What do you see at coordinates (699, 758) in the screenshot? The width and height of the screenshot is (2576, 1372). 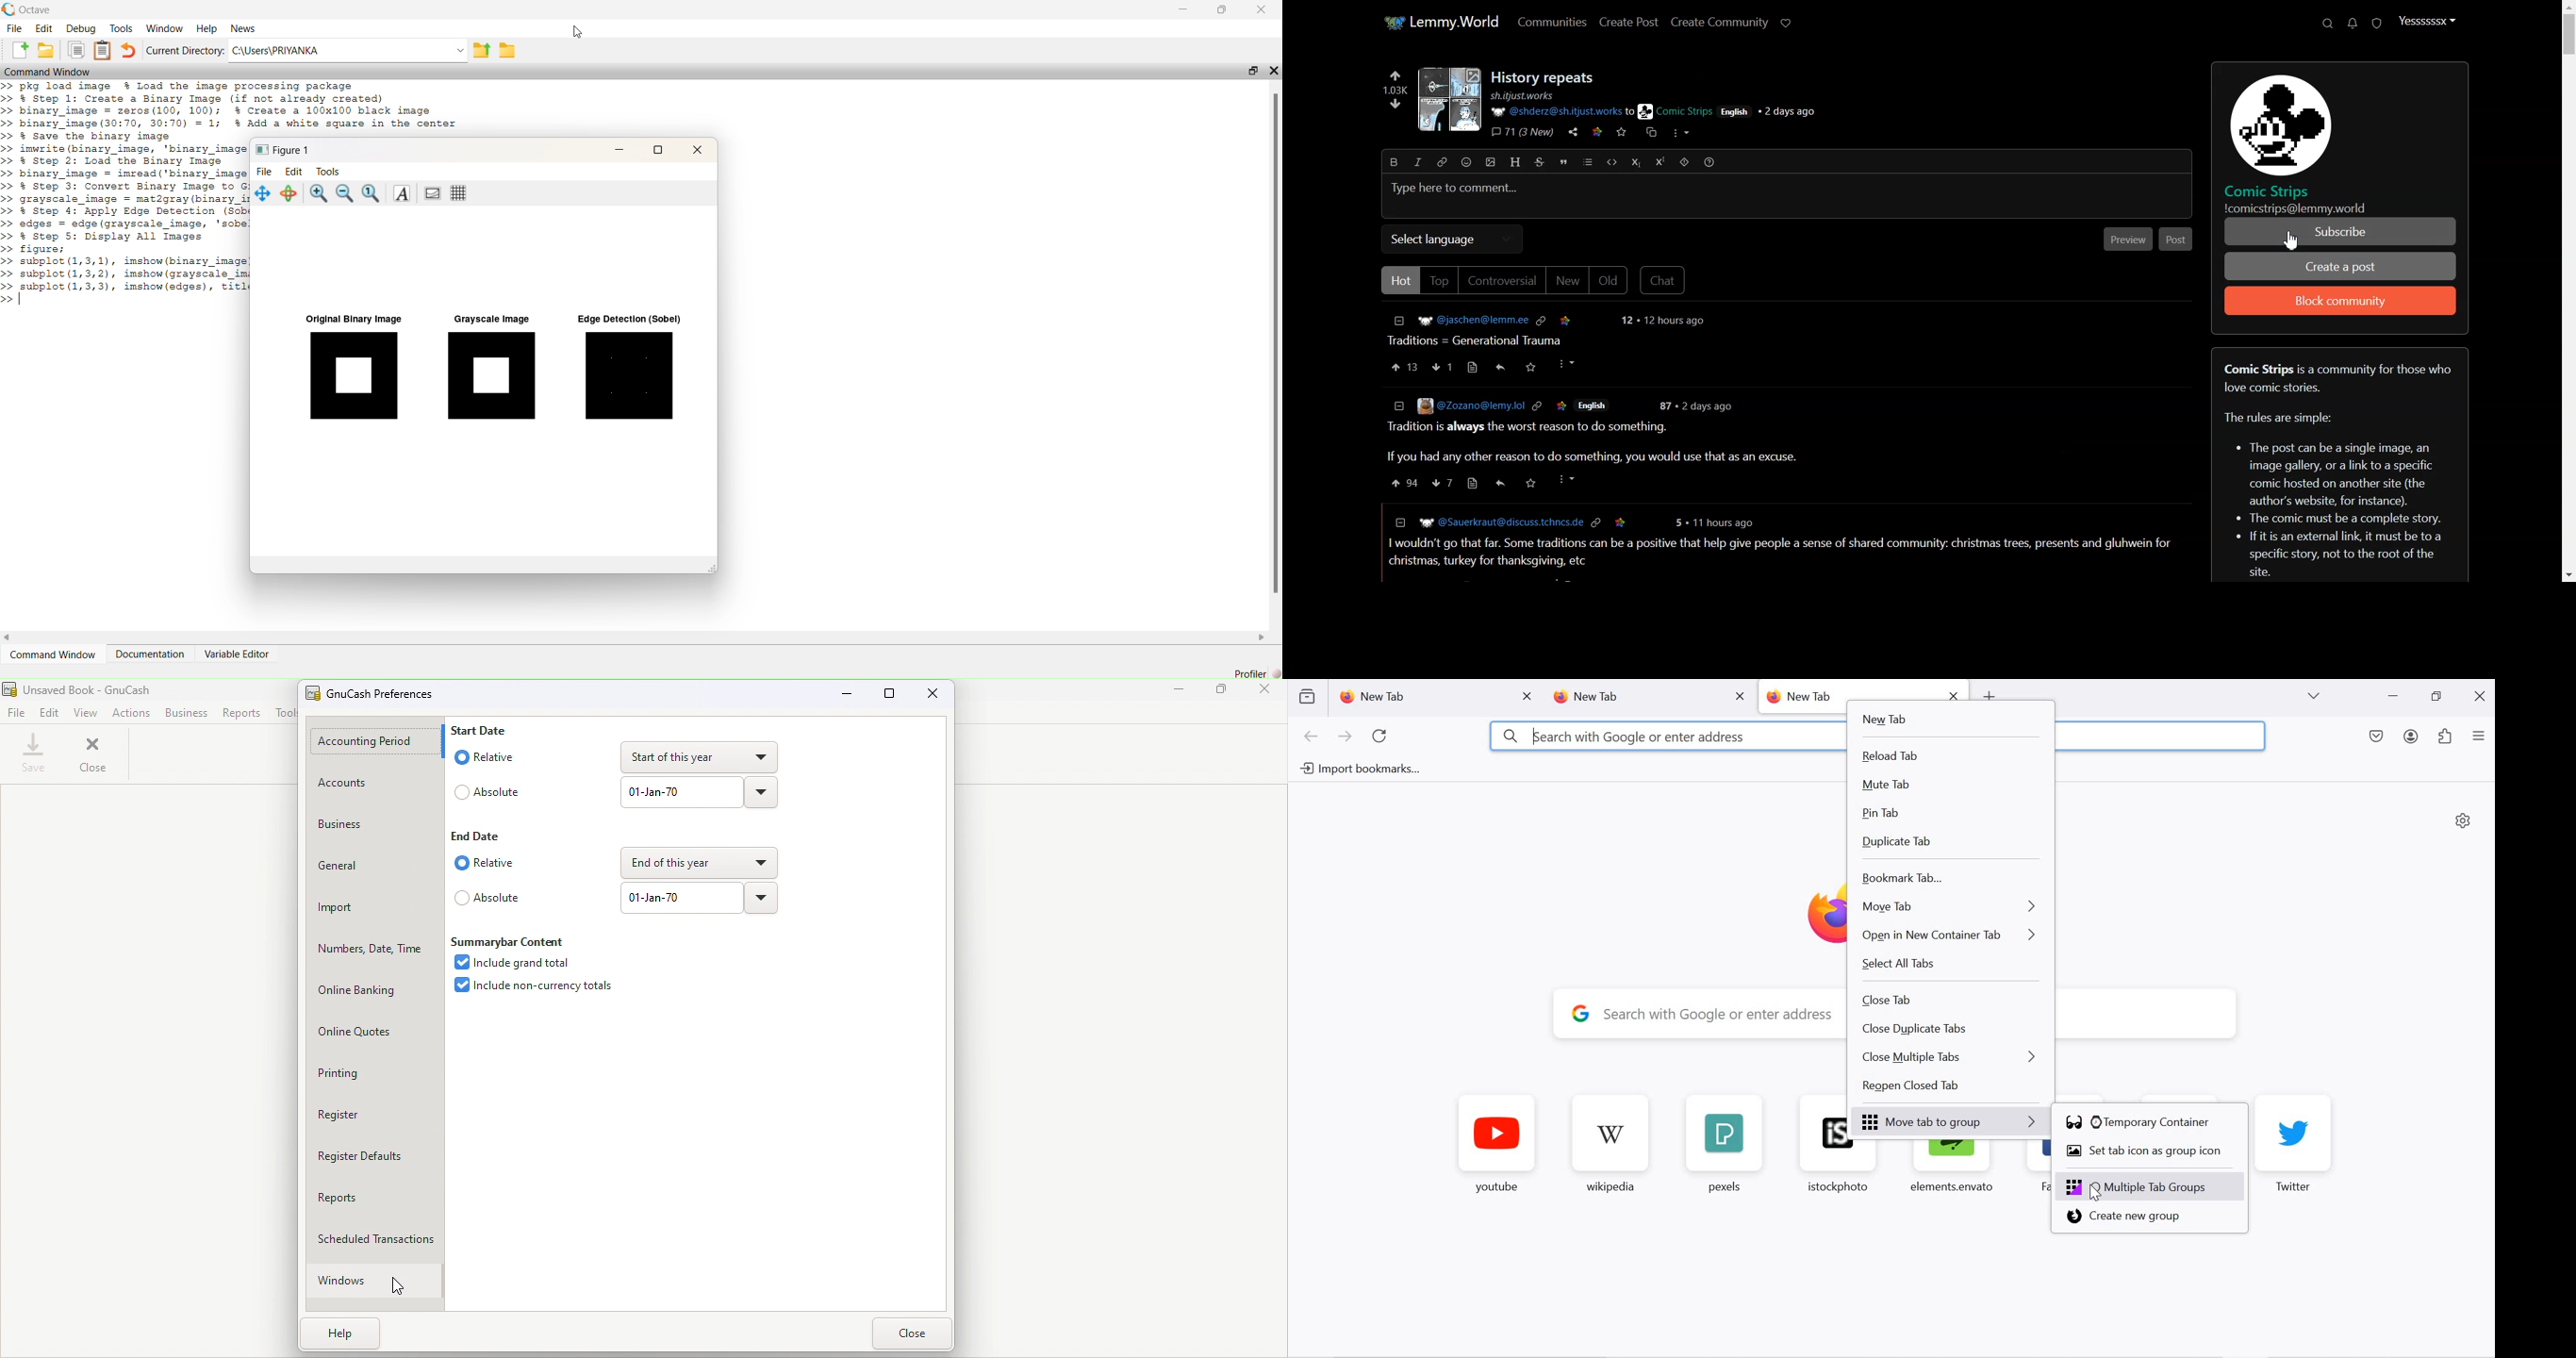 I see `drop down` at bounding box center [699, 758].